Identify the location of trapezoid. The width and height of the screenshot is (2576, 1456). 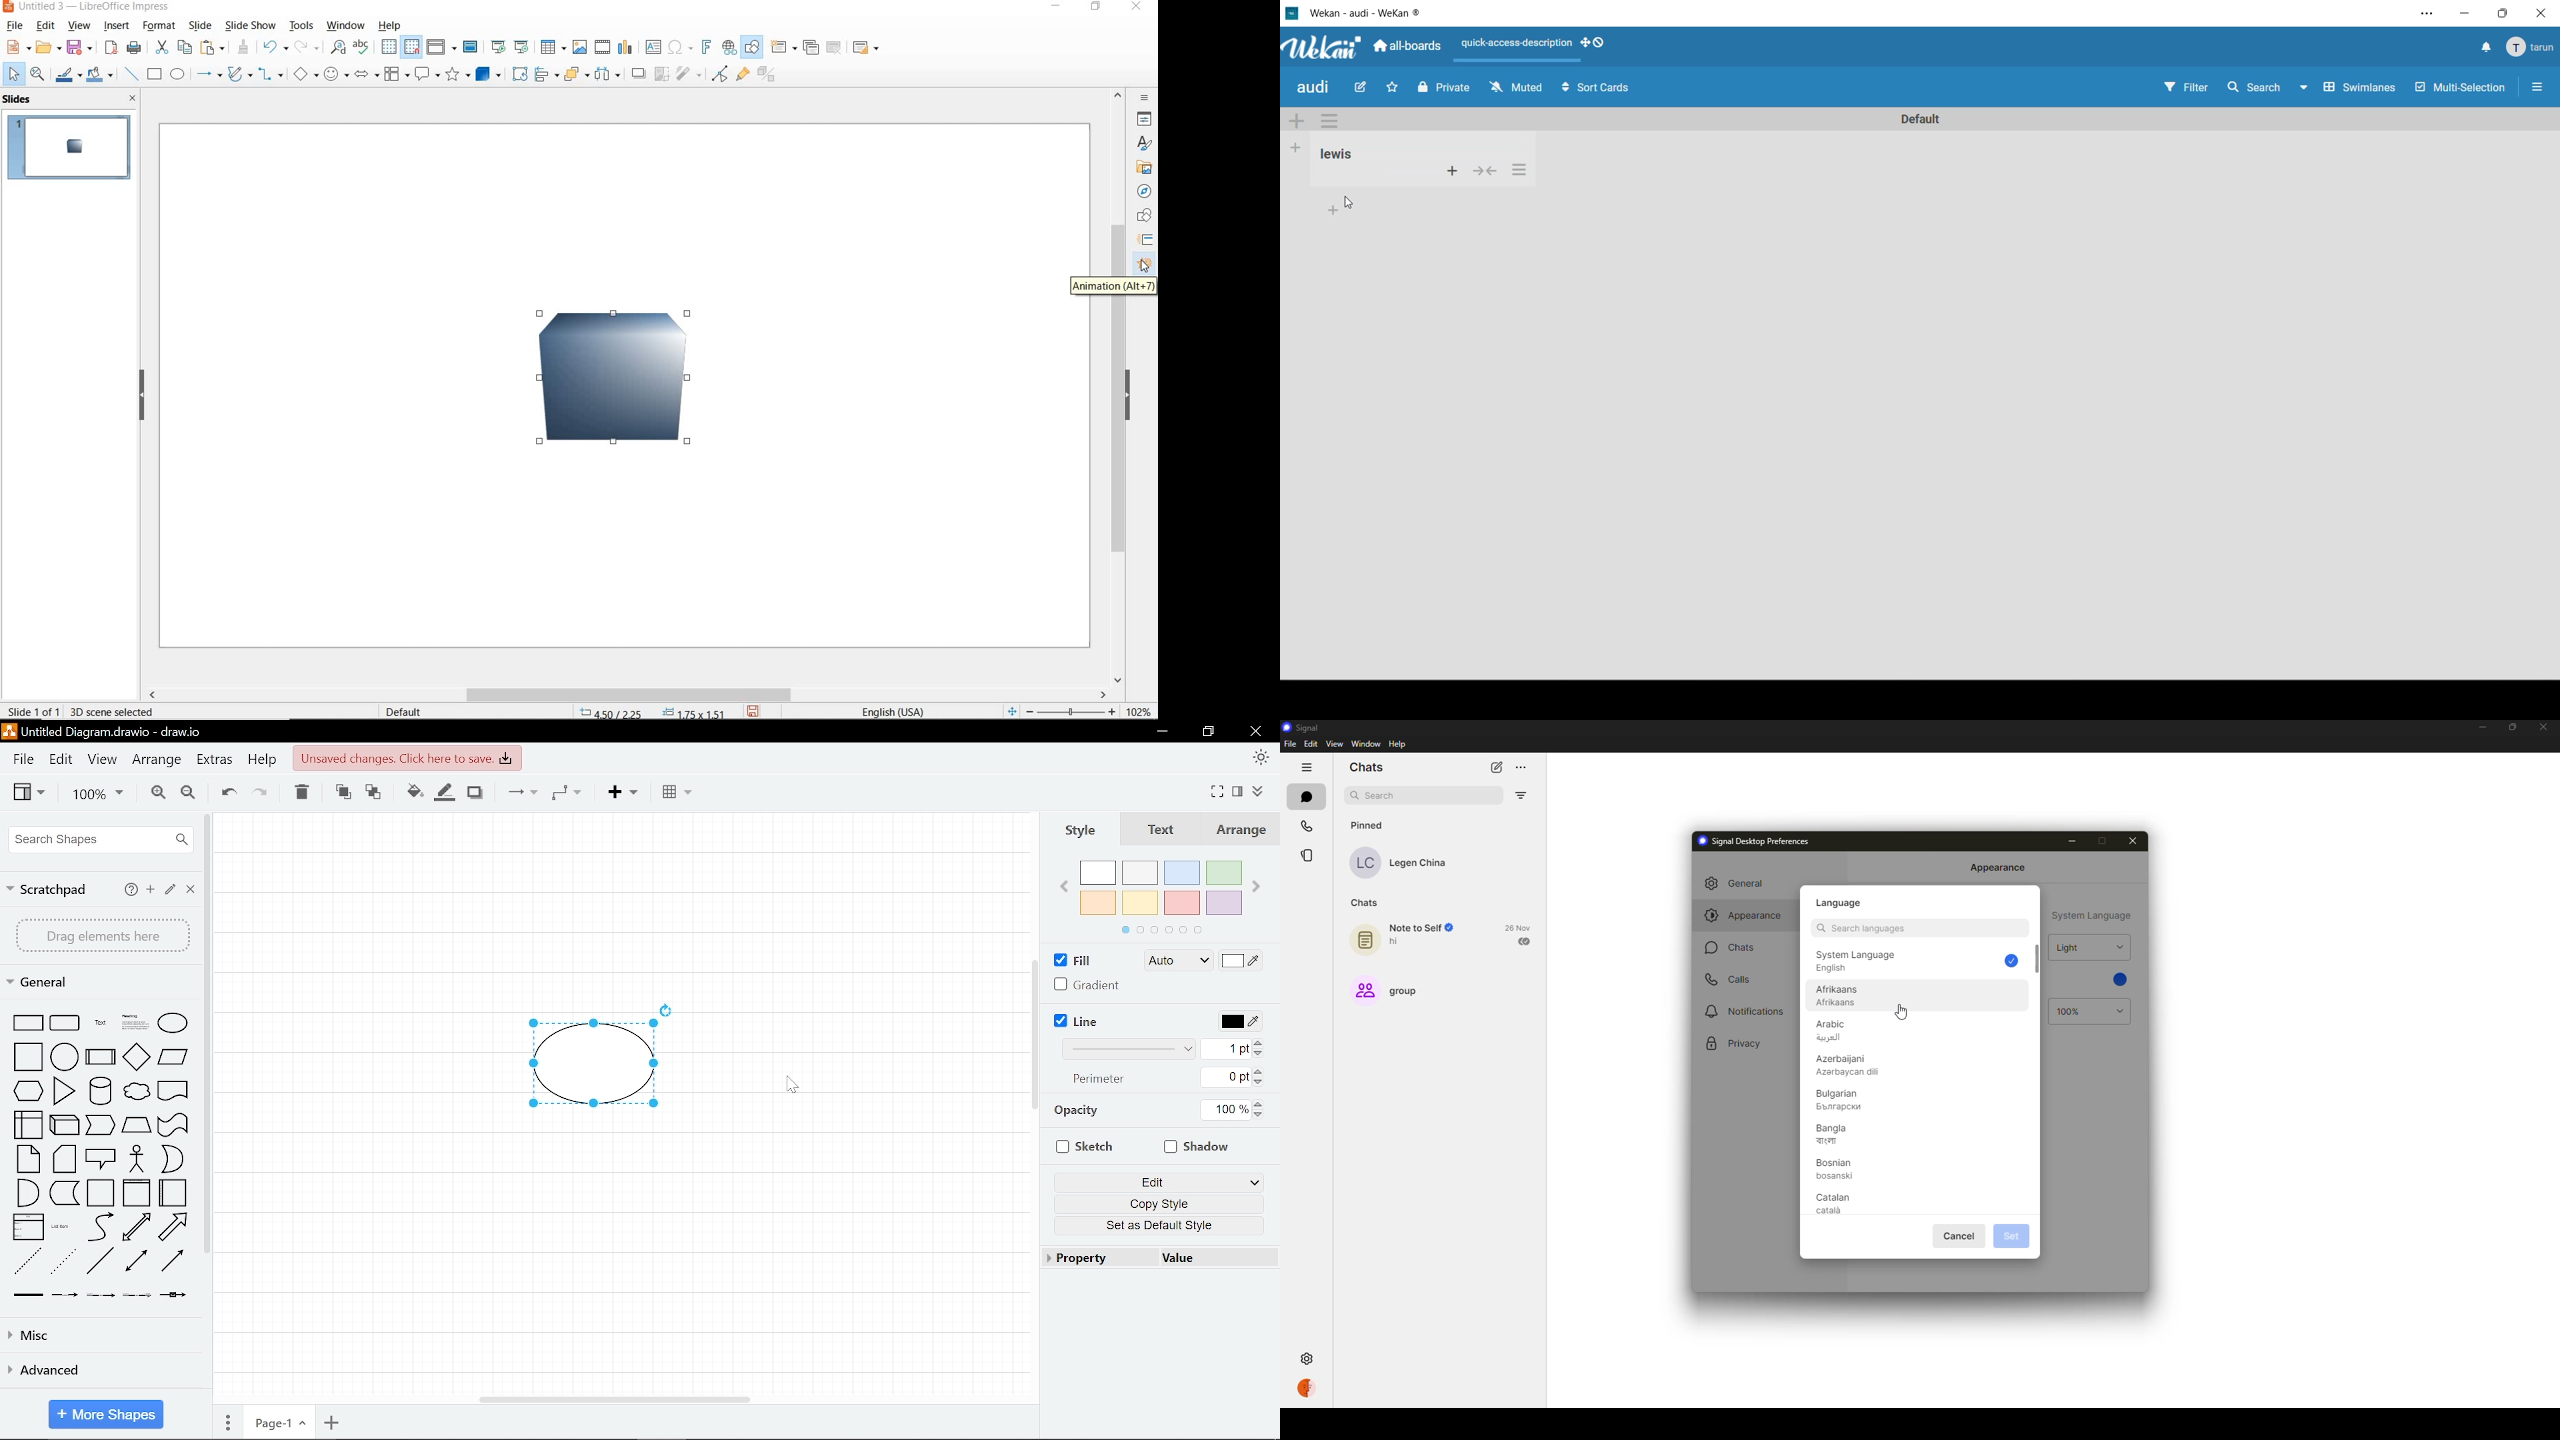
(137, 1127).